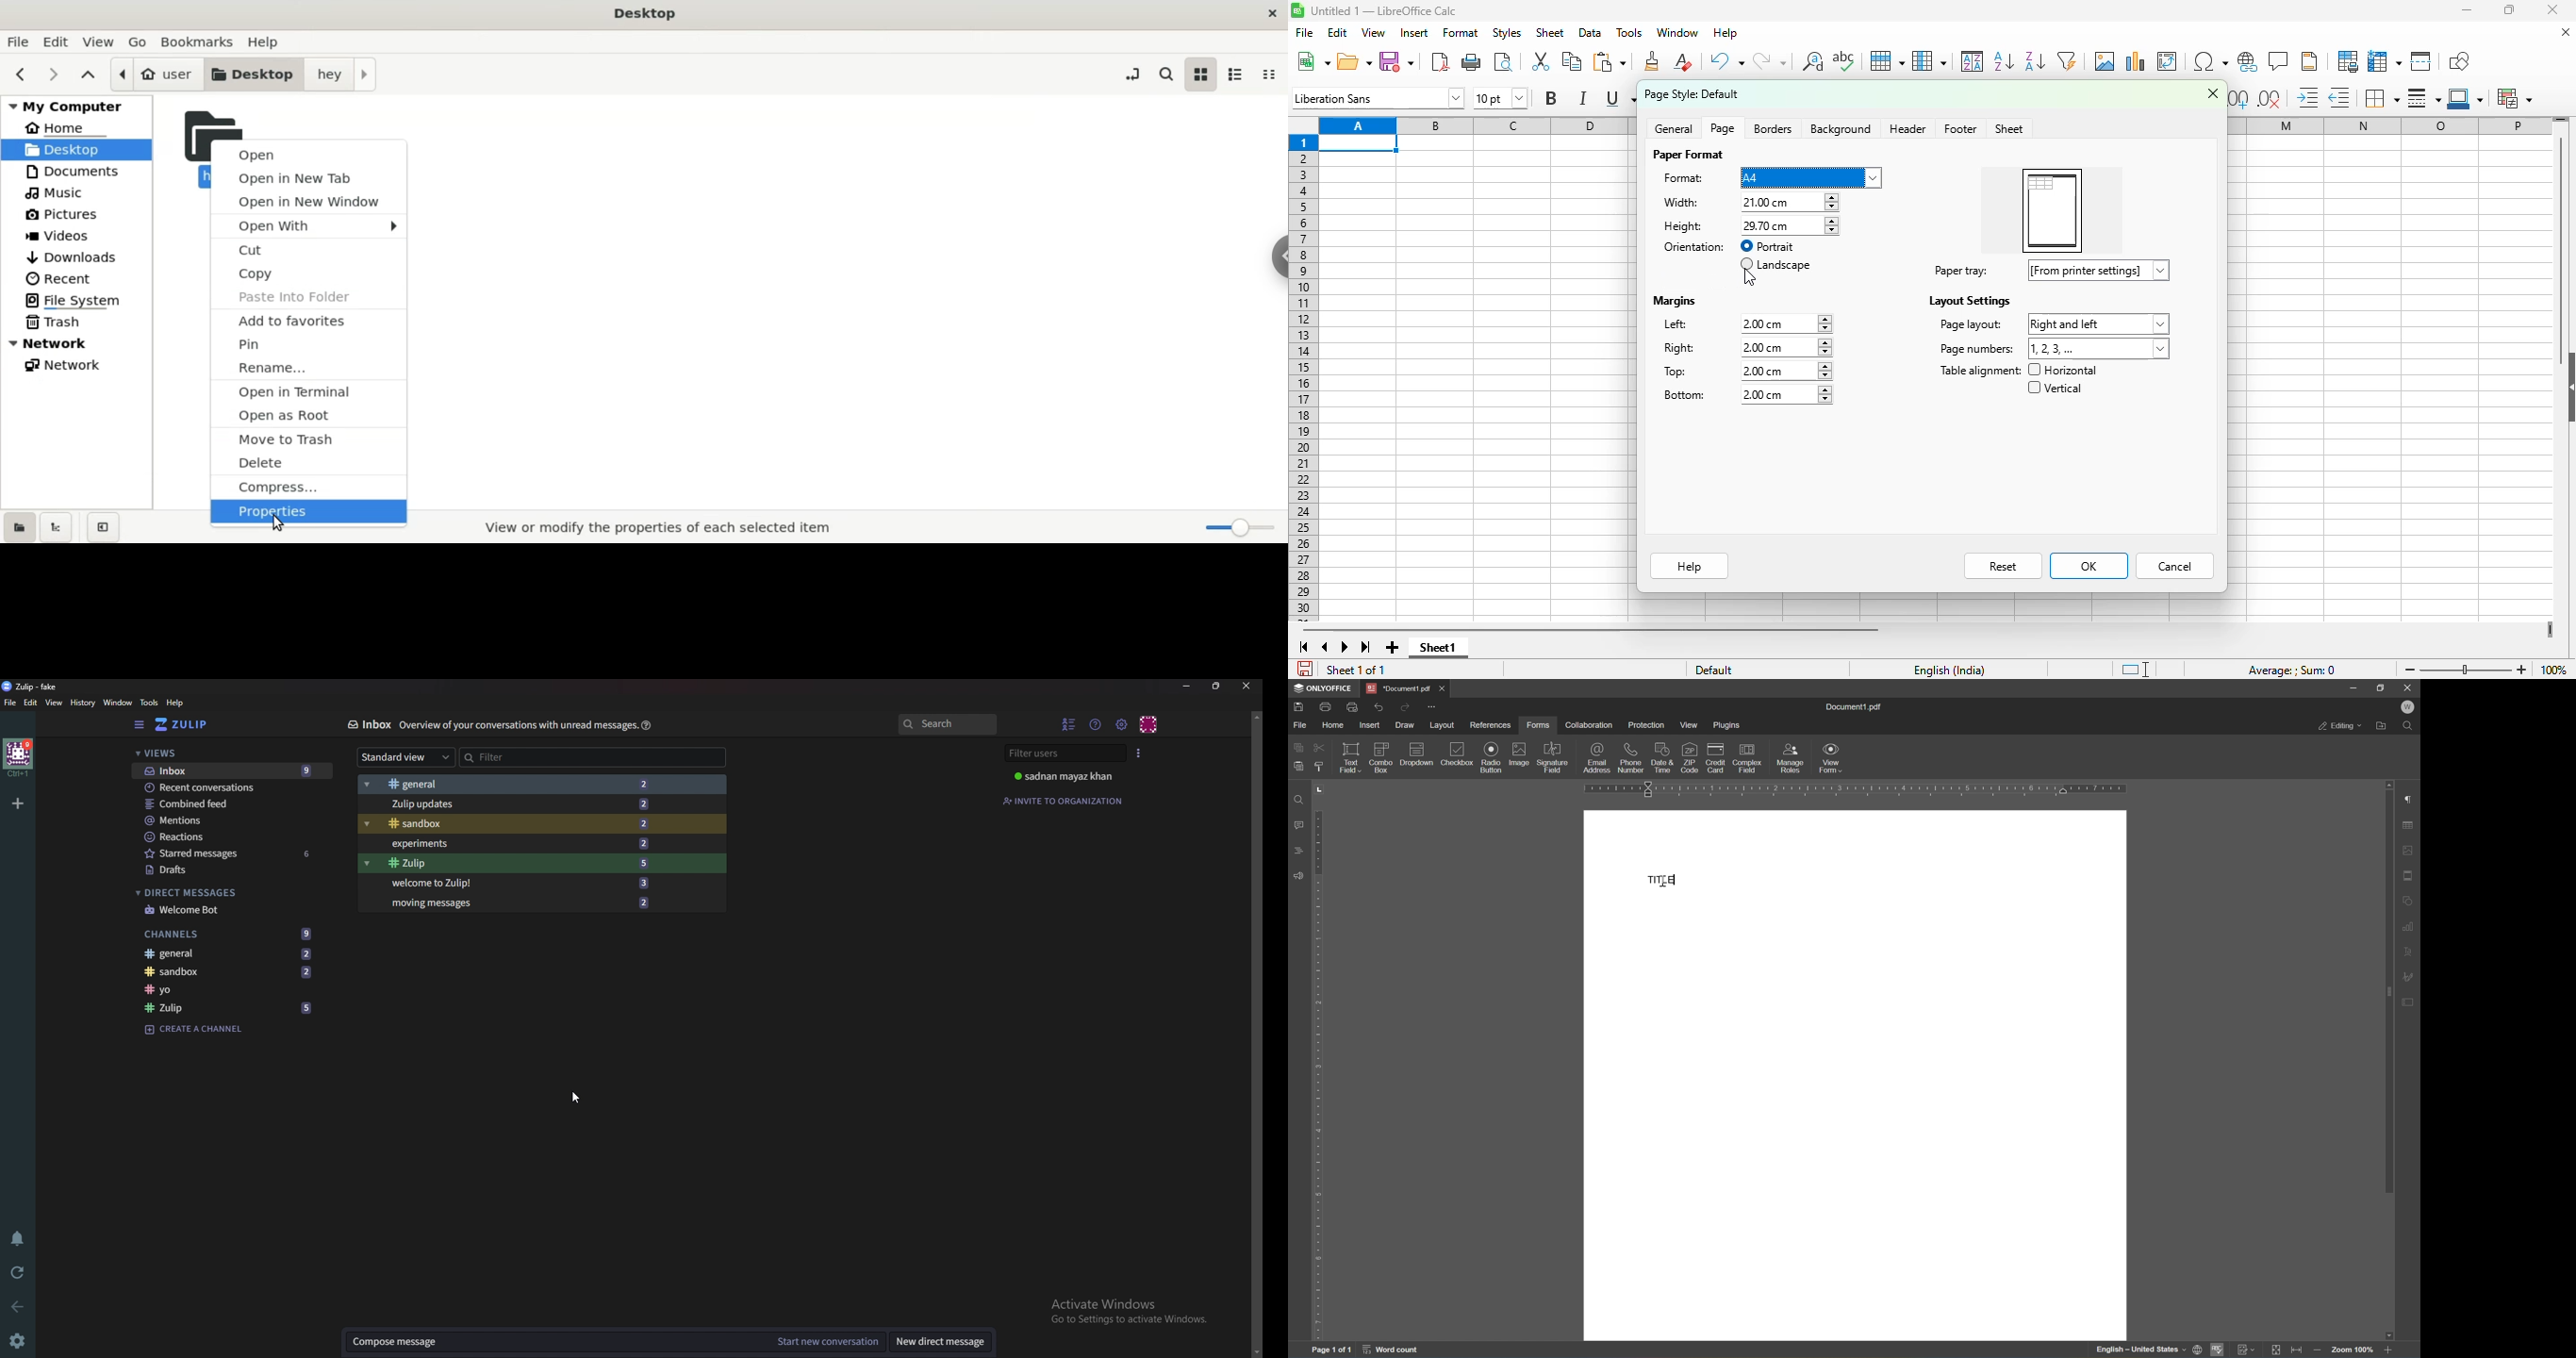  Describe the element at coordinates (228, 788) in the screenshot. I see `Recent conversations` at that location.